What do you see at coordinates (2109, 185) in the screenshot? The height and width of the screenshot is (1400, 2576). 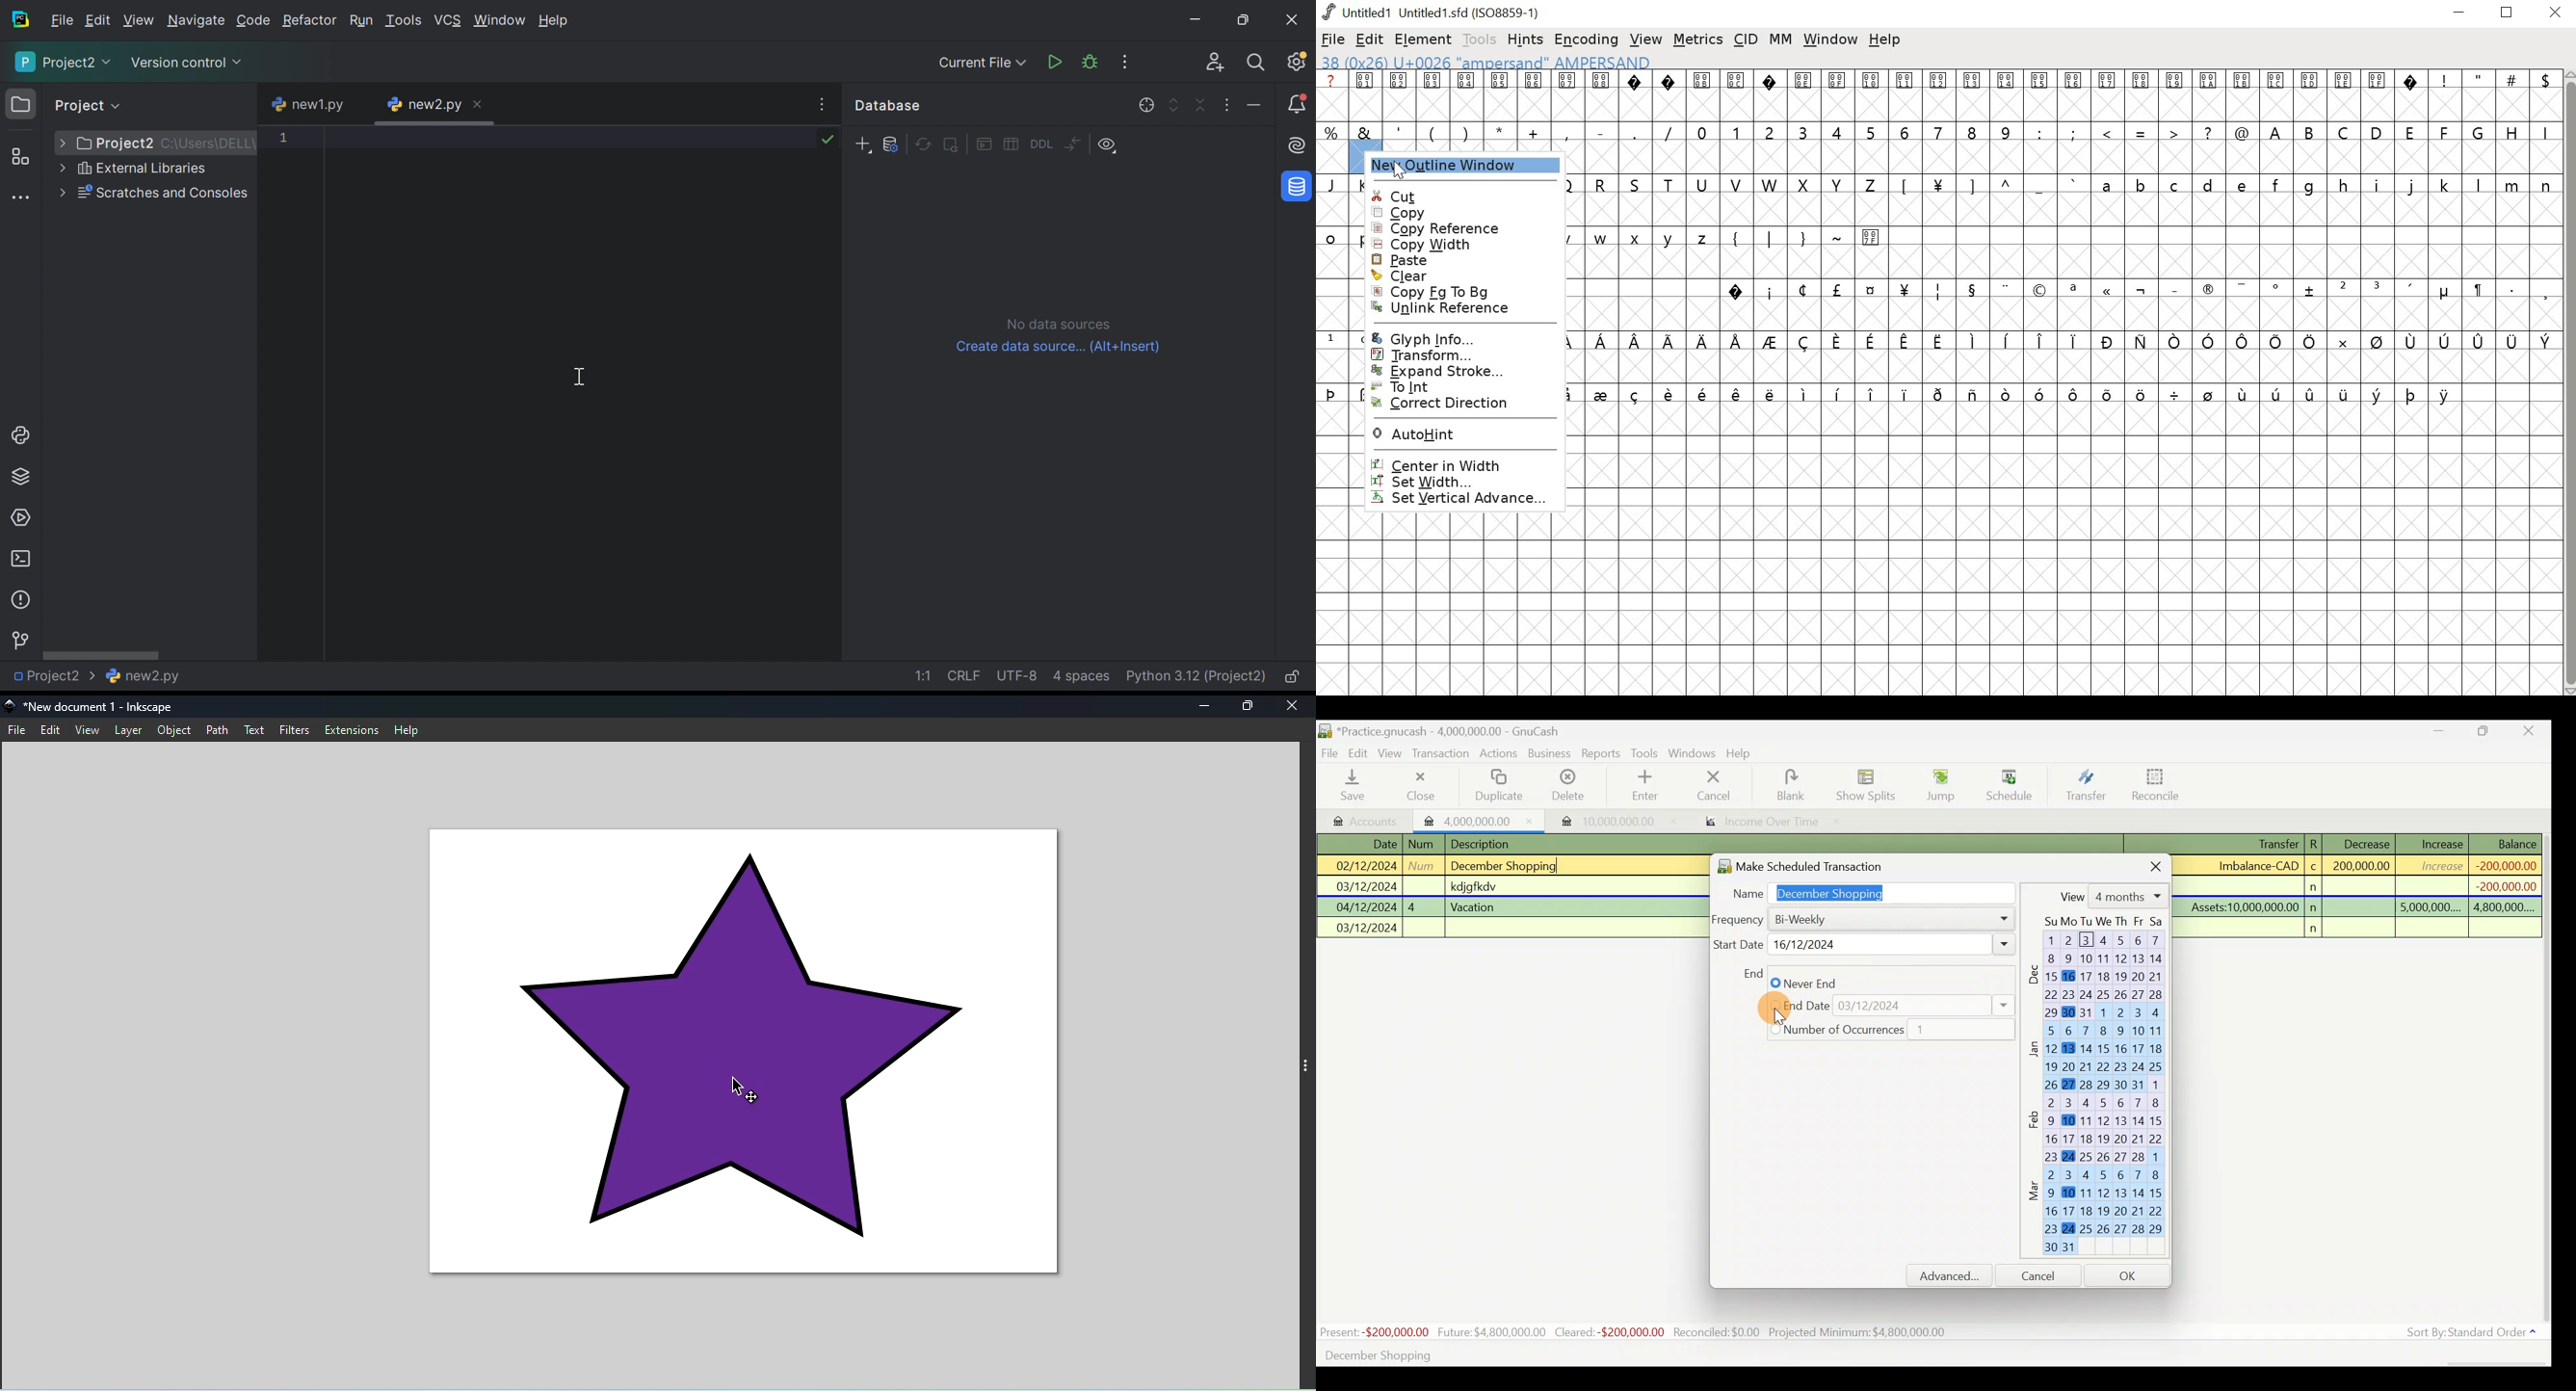 I see `a` at bounding box center [2109, 185].